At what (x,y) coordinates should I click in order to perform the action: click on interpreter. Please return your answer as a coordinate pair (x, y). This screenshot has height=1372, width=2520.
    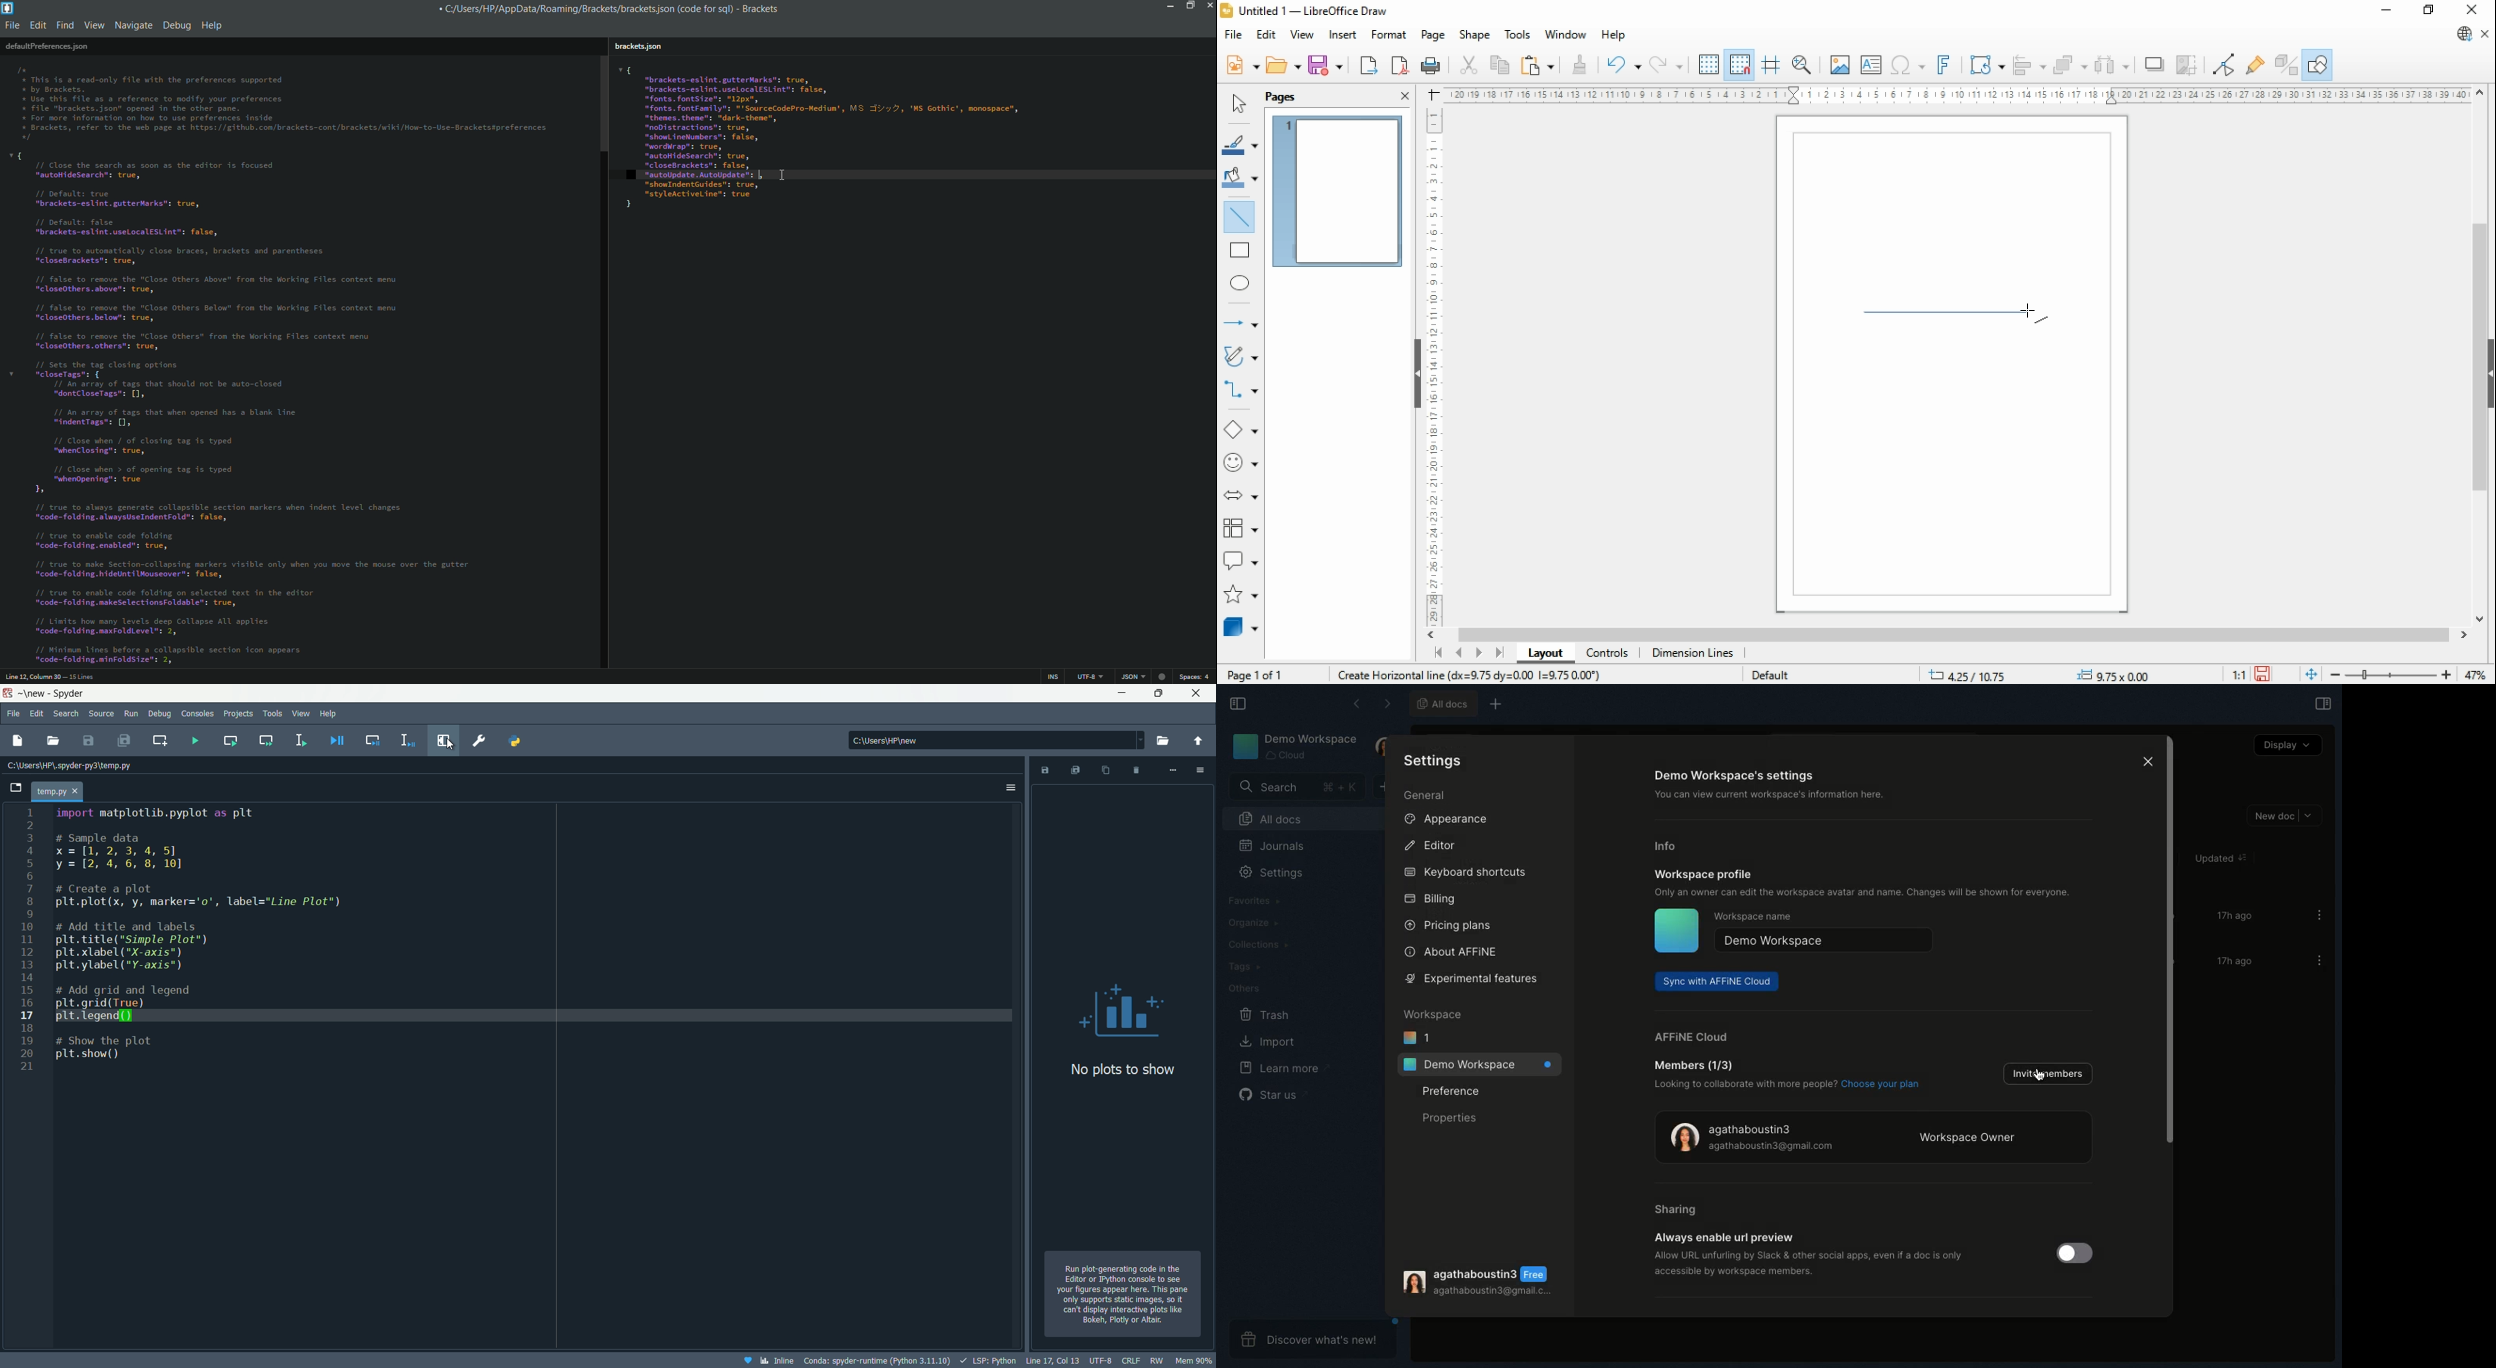
    Looking at the image, I should click on (875, 1361).